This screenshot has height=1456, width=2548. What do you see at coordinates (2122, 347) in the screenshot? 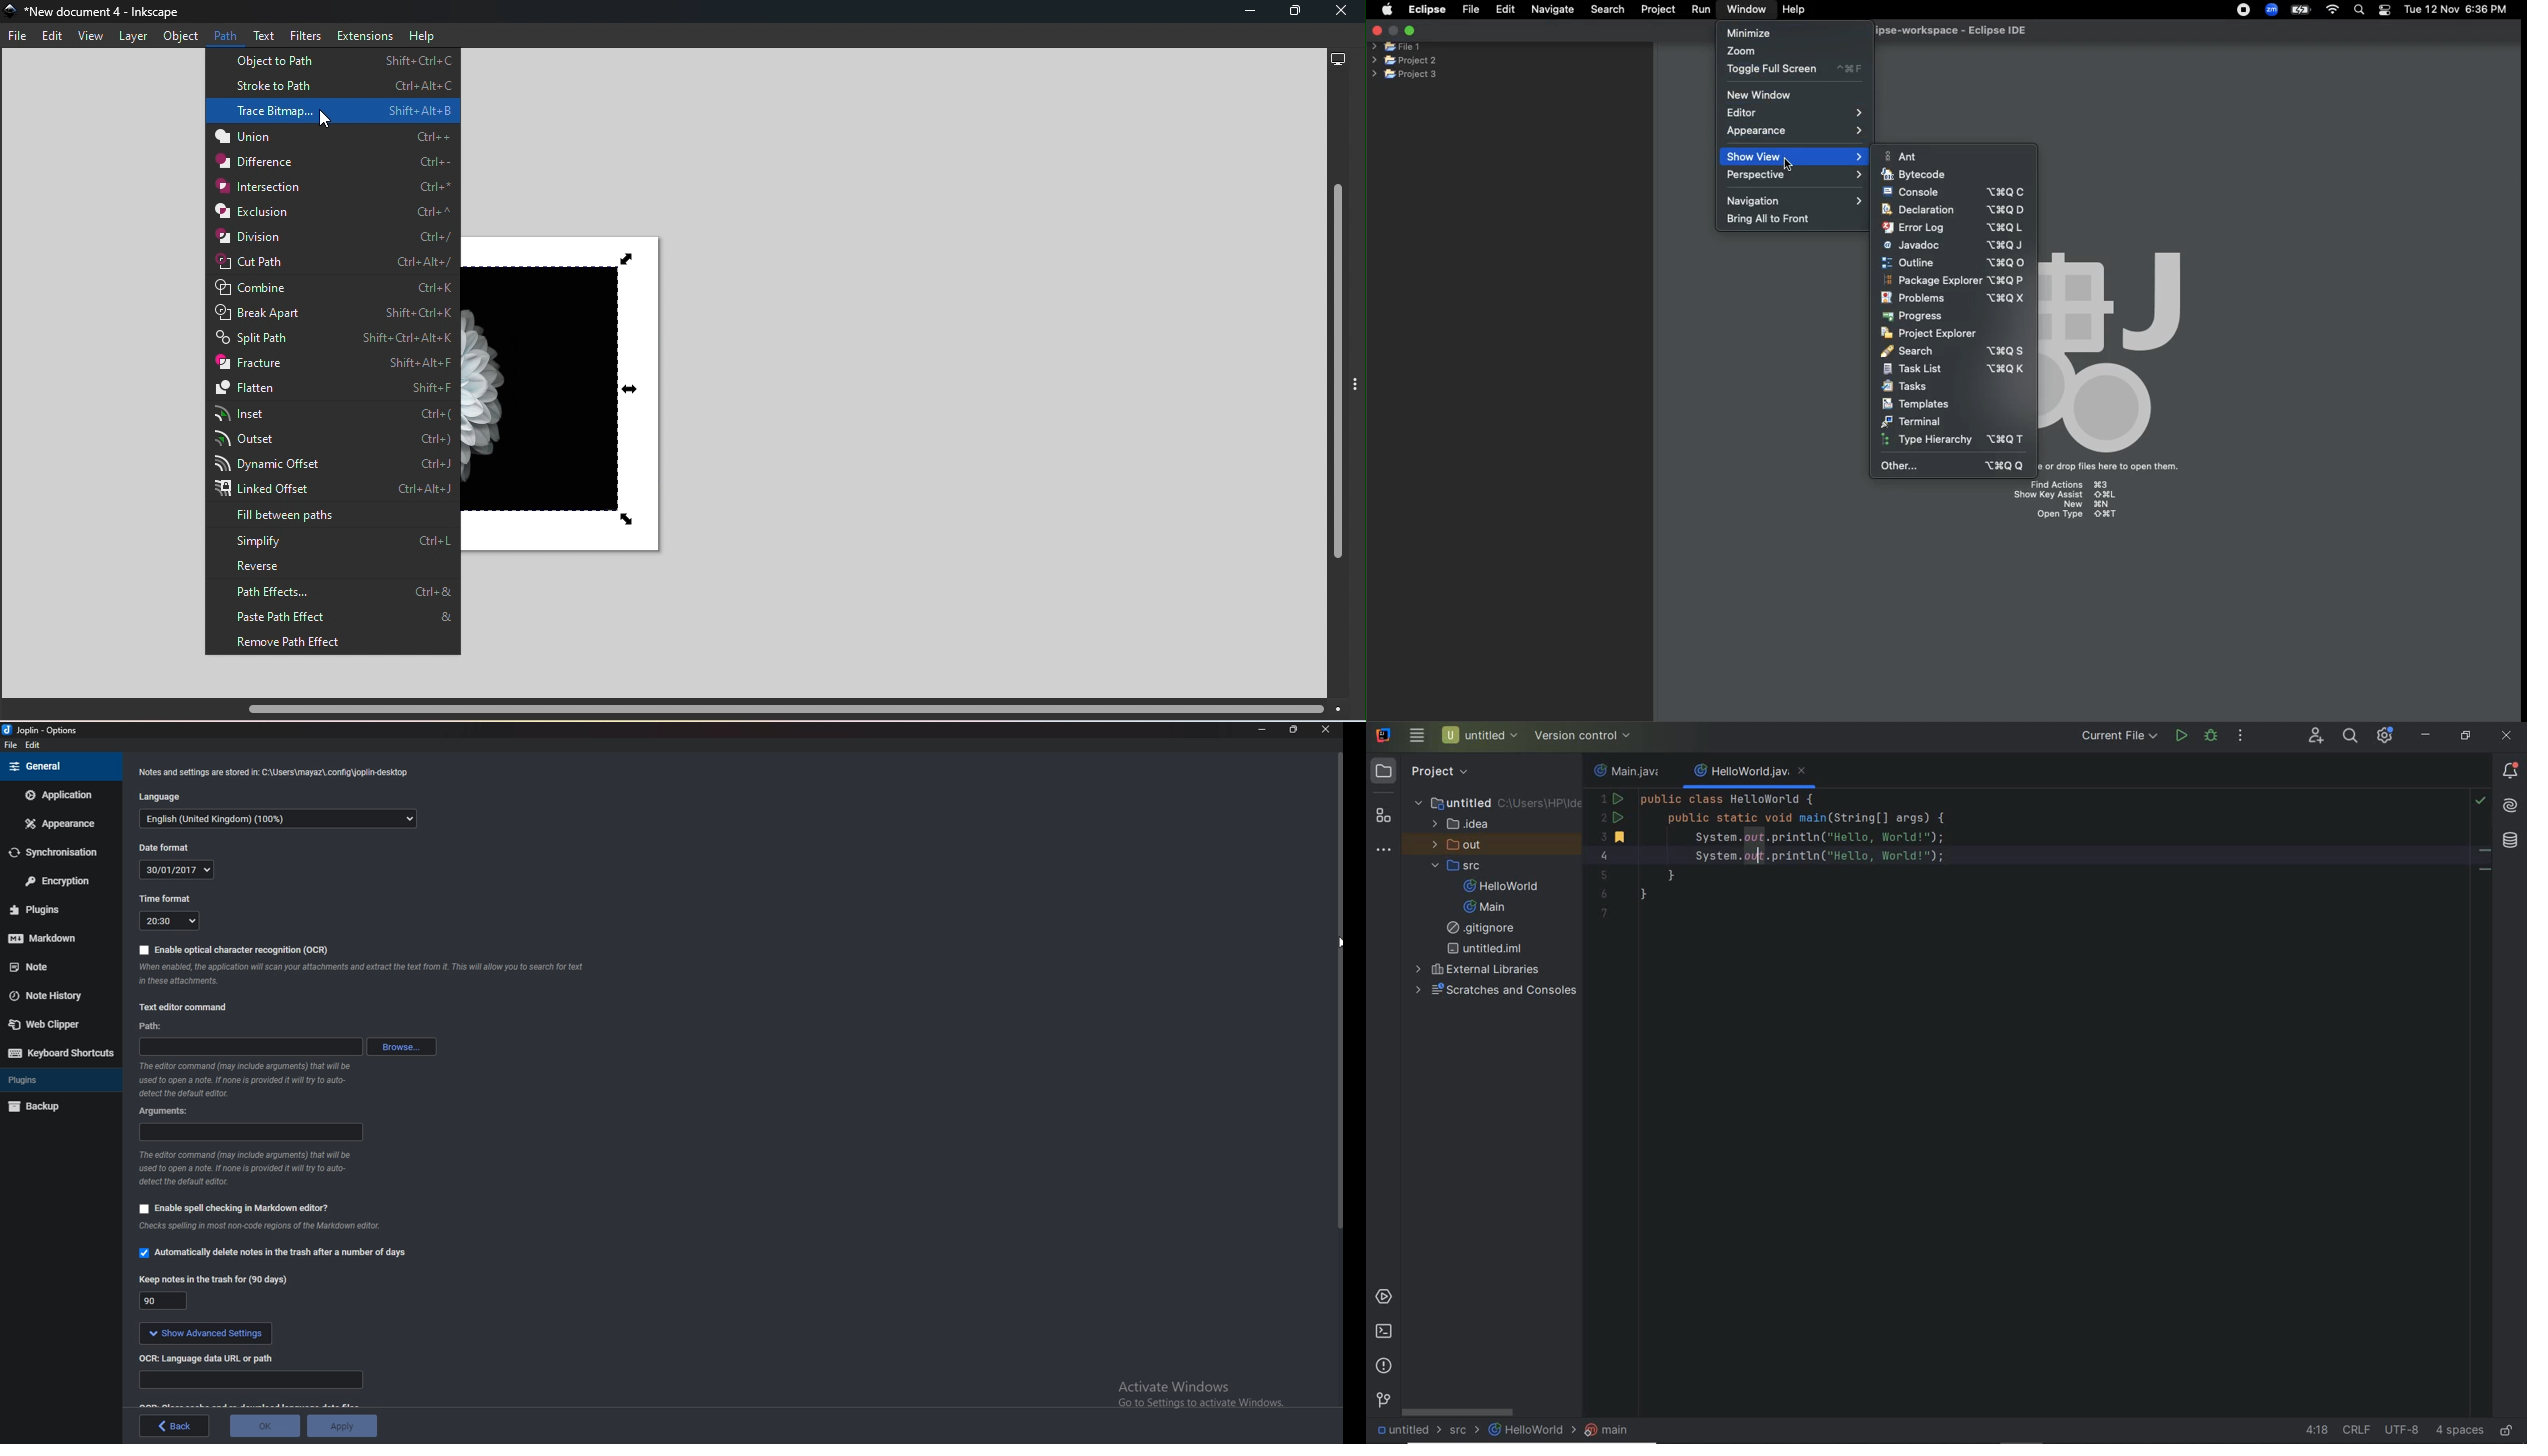
I see `Icon` at bounding box center [2122, 347].